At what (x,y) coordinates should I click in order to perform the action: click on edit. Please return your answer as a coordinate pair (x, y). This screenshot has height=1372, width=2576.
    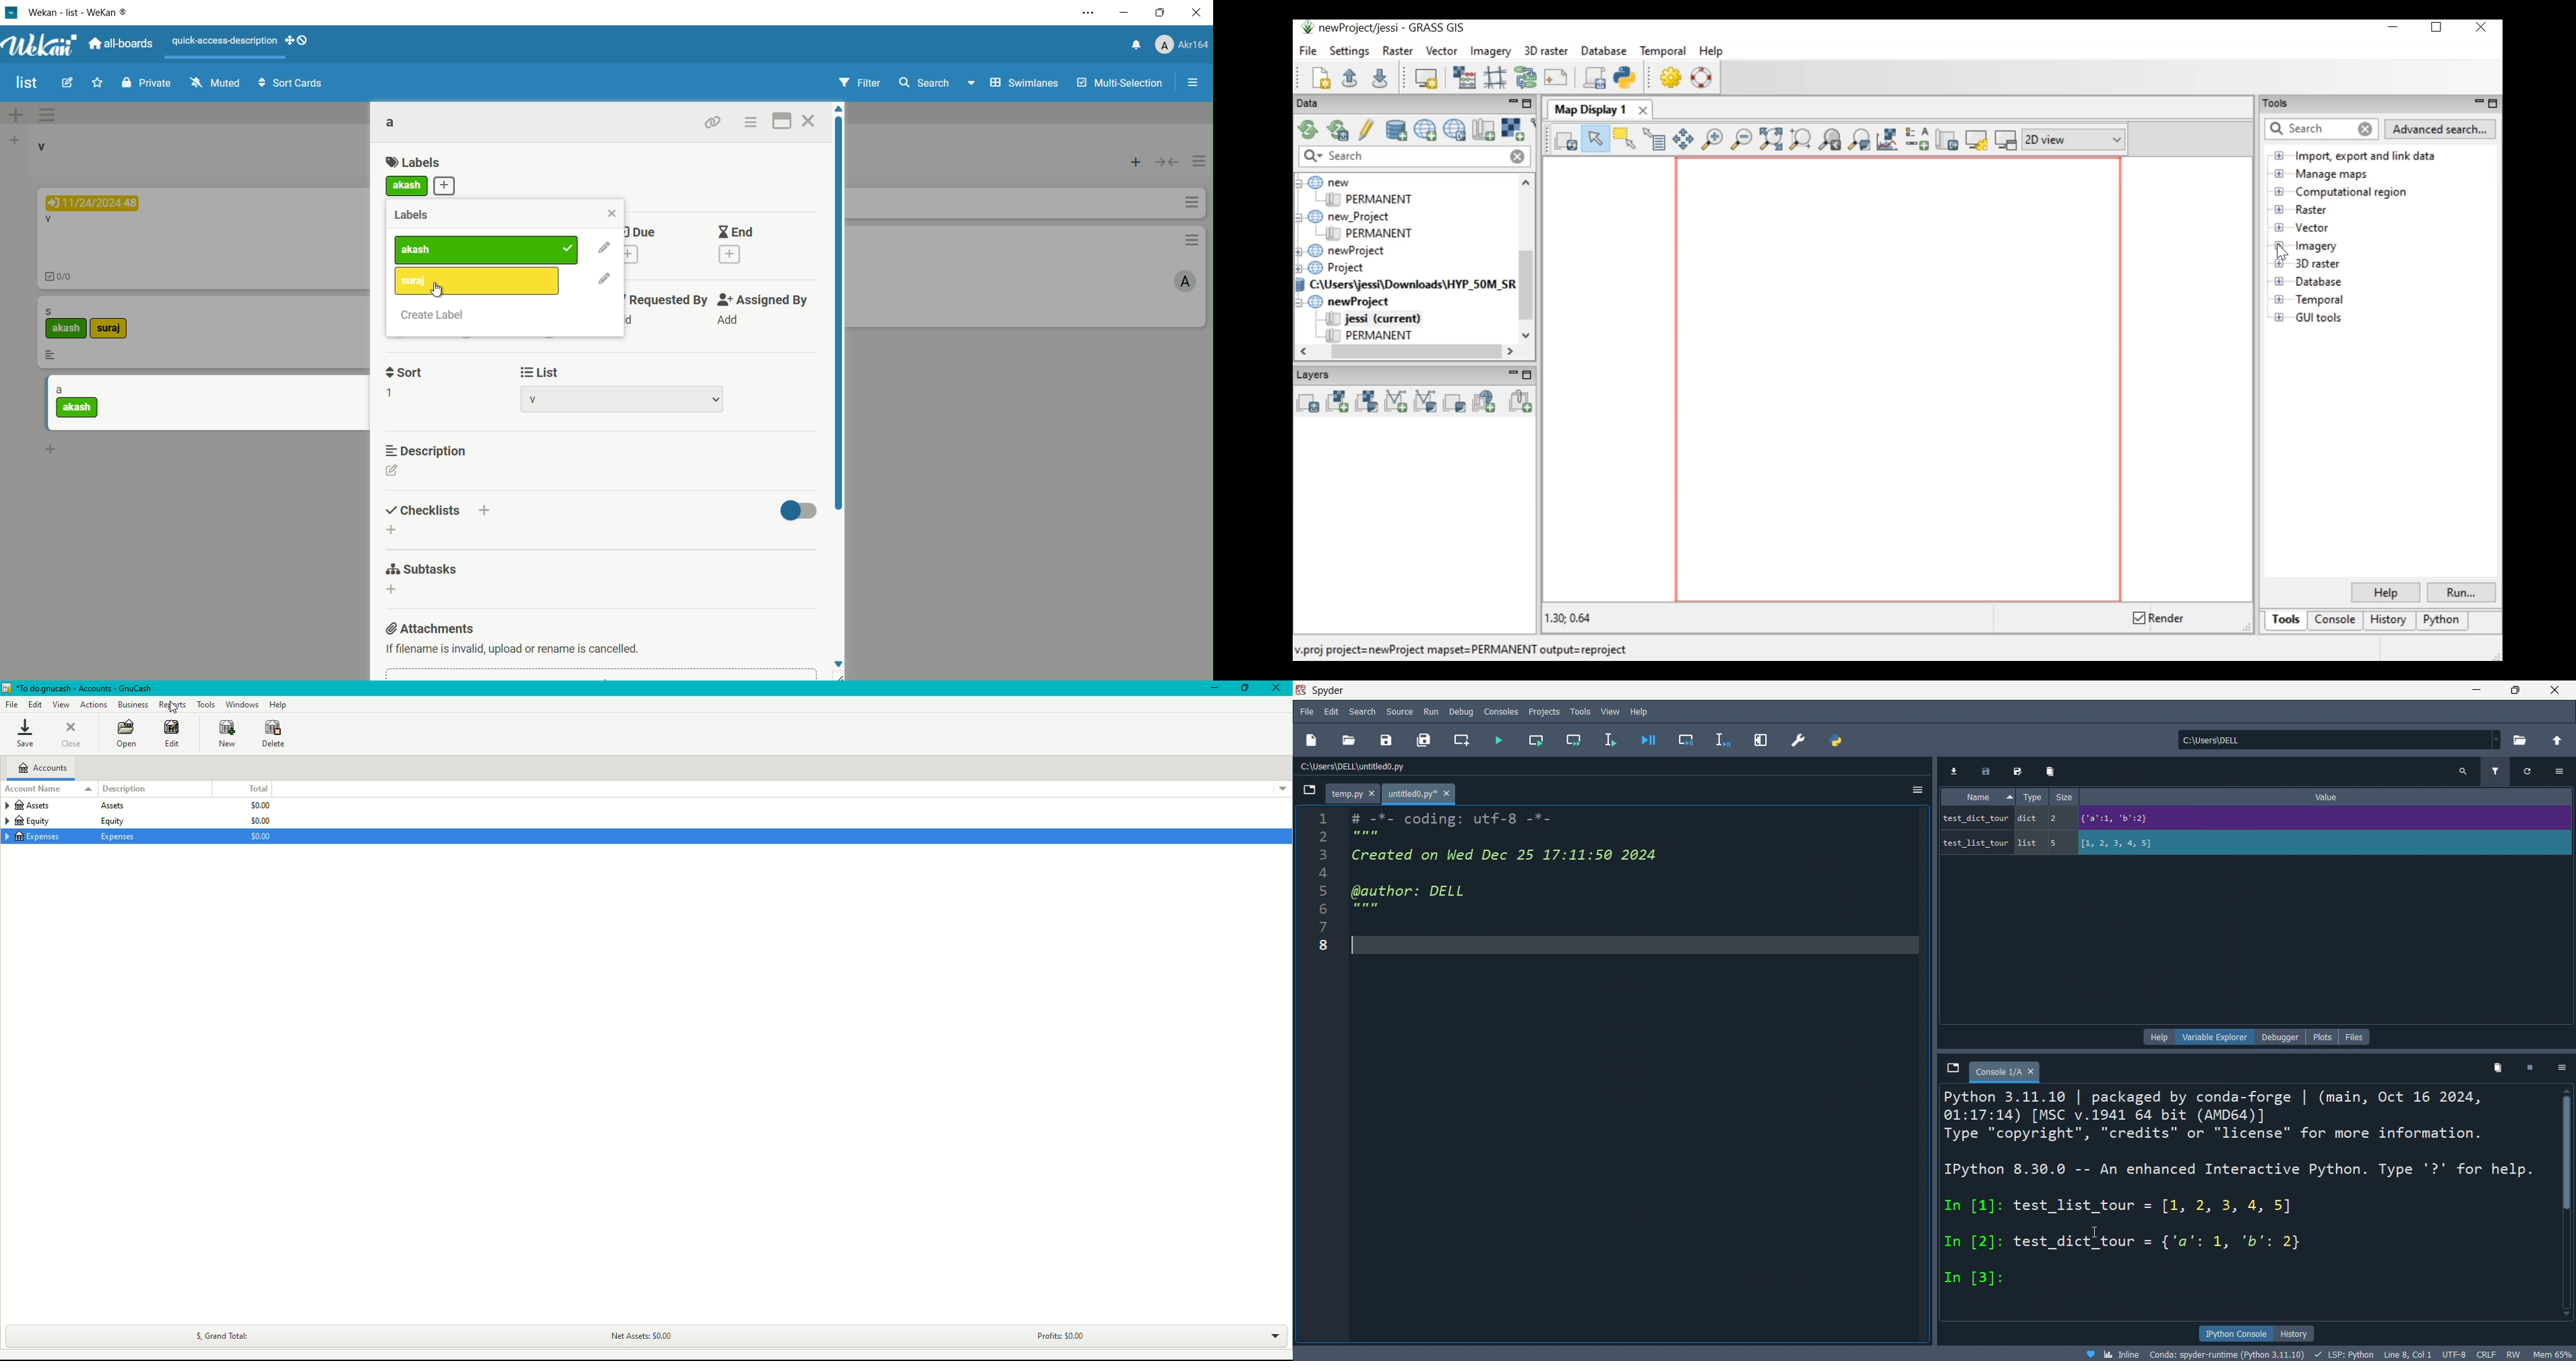
    Looking at the image, I should click on (1330, 711).